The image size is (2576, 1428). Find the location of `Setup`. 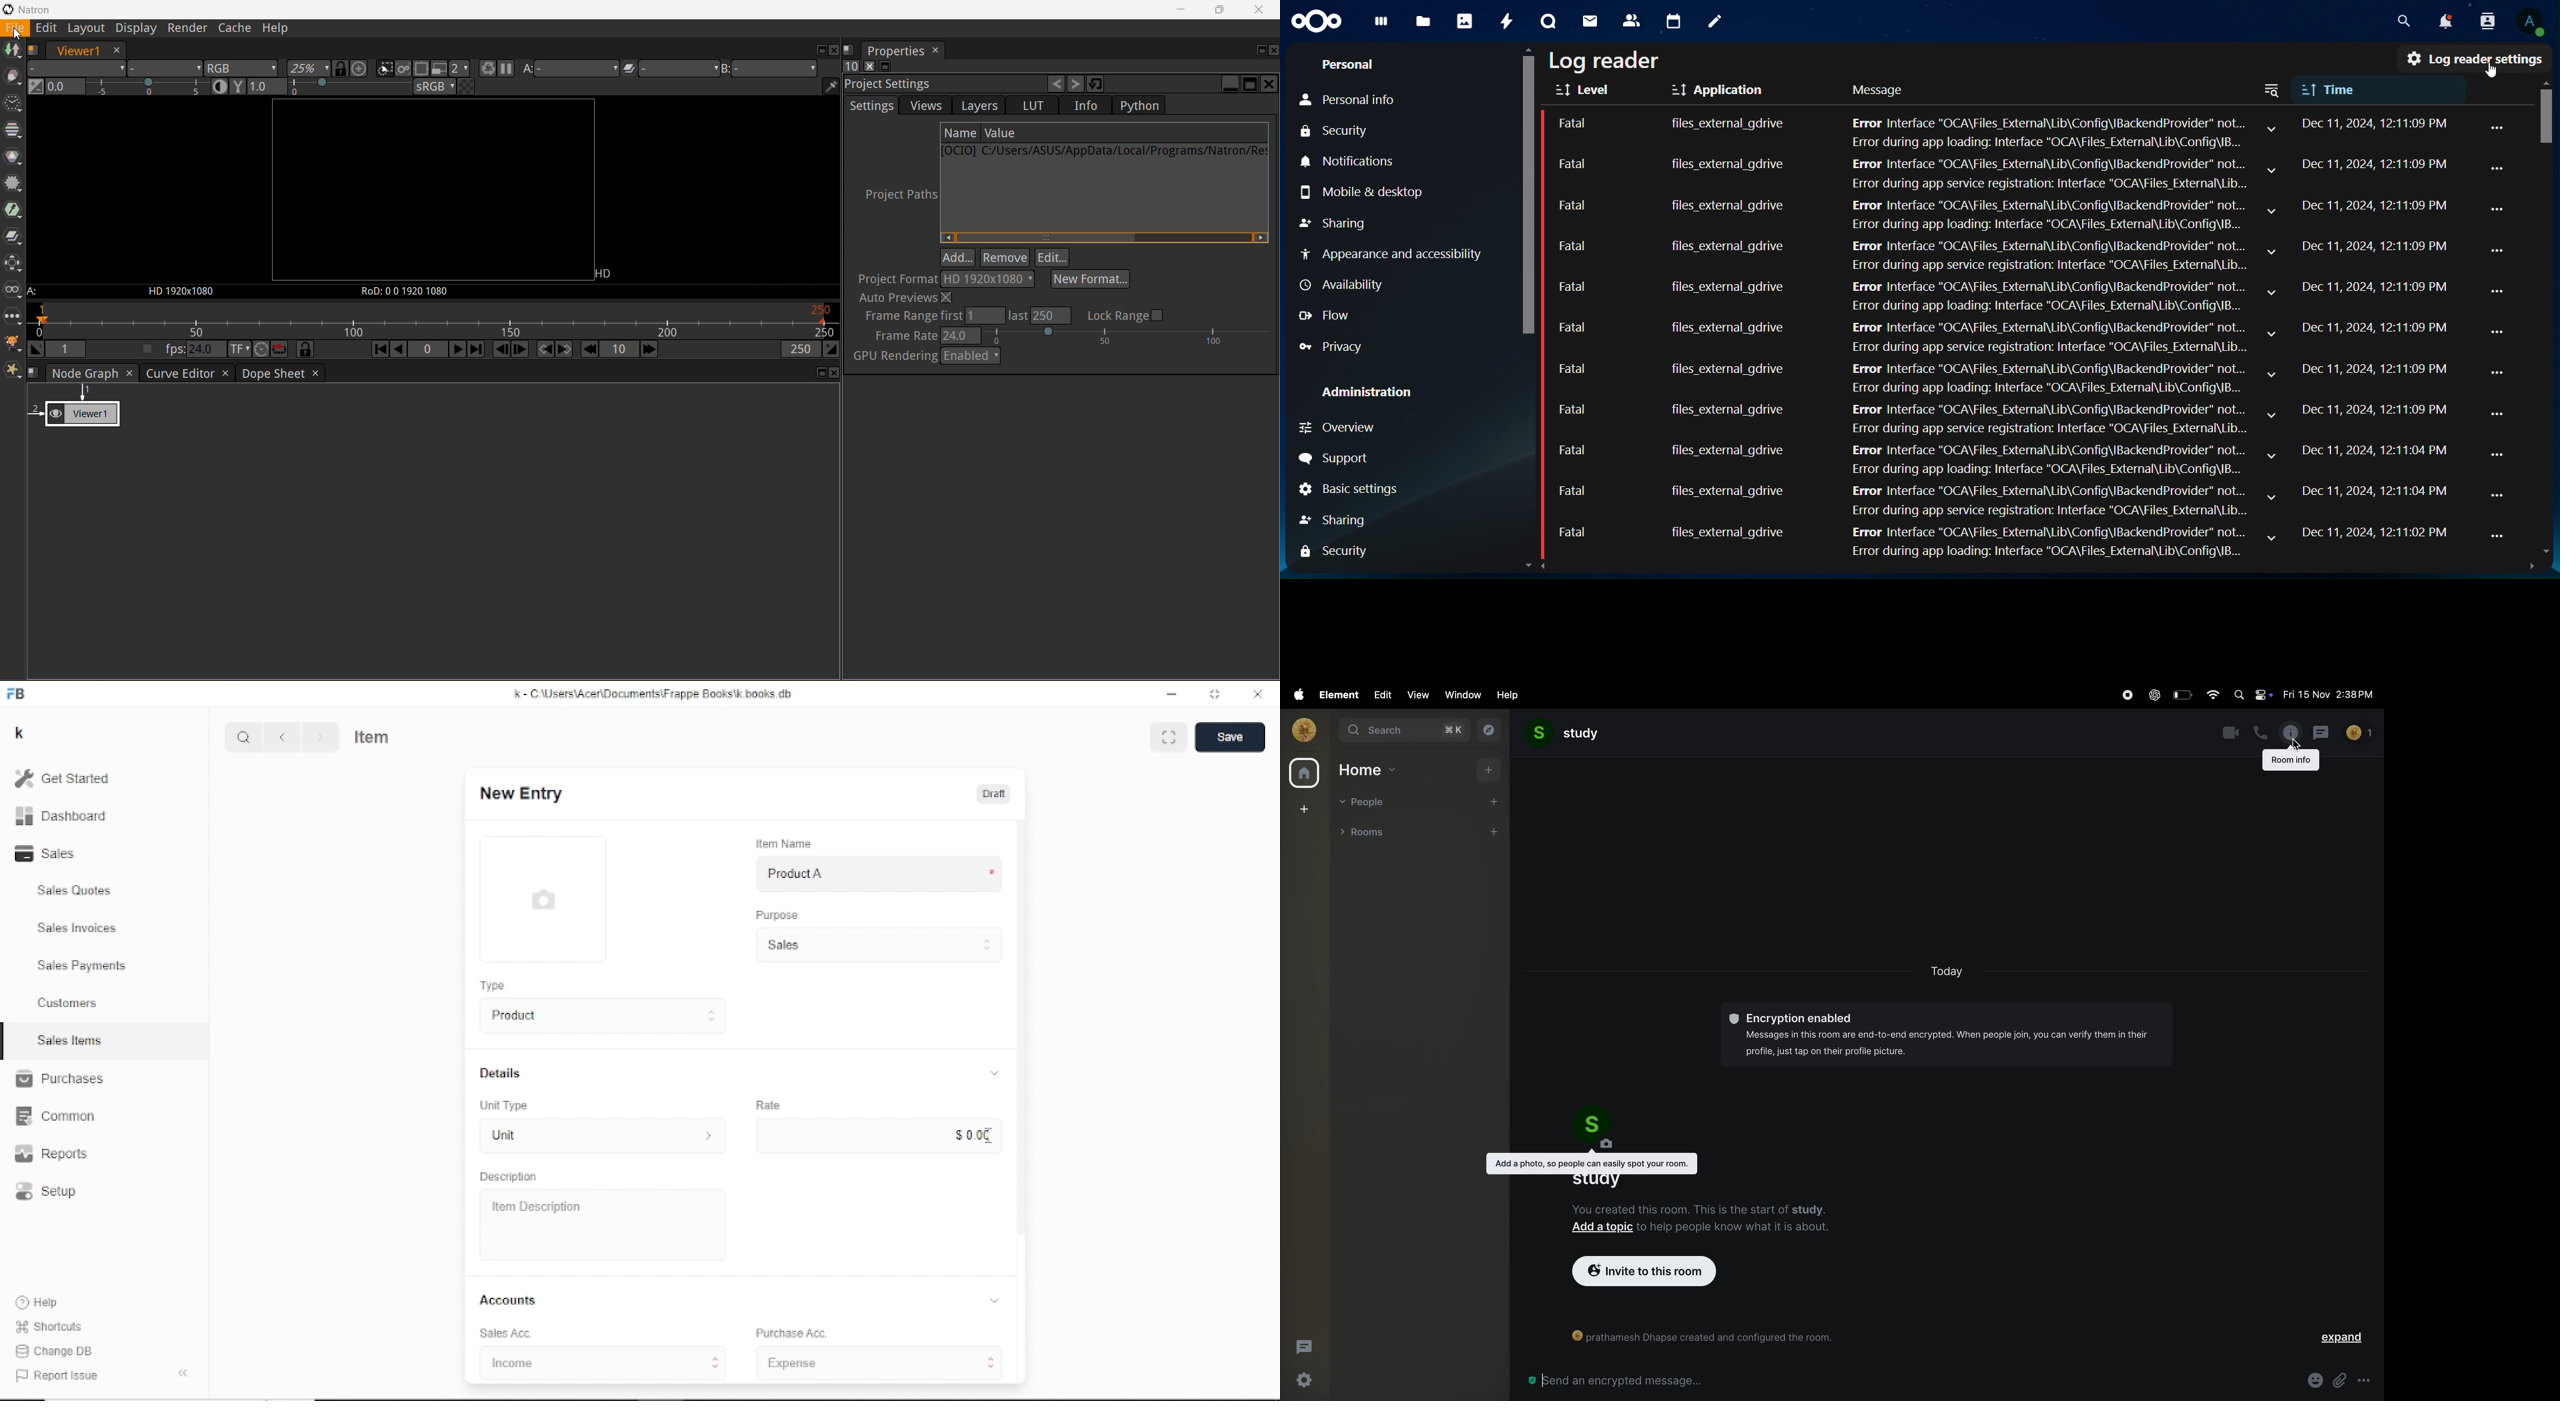

Setup is located at coordinates (47, 1192).